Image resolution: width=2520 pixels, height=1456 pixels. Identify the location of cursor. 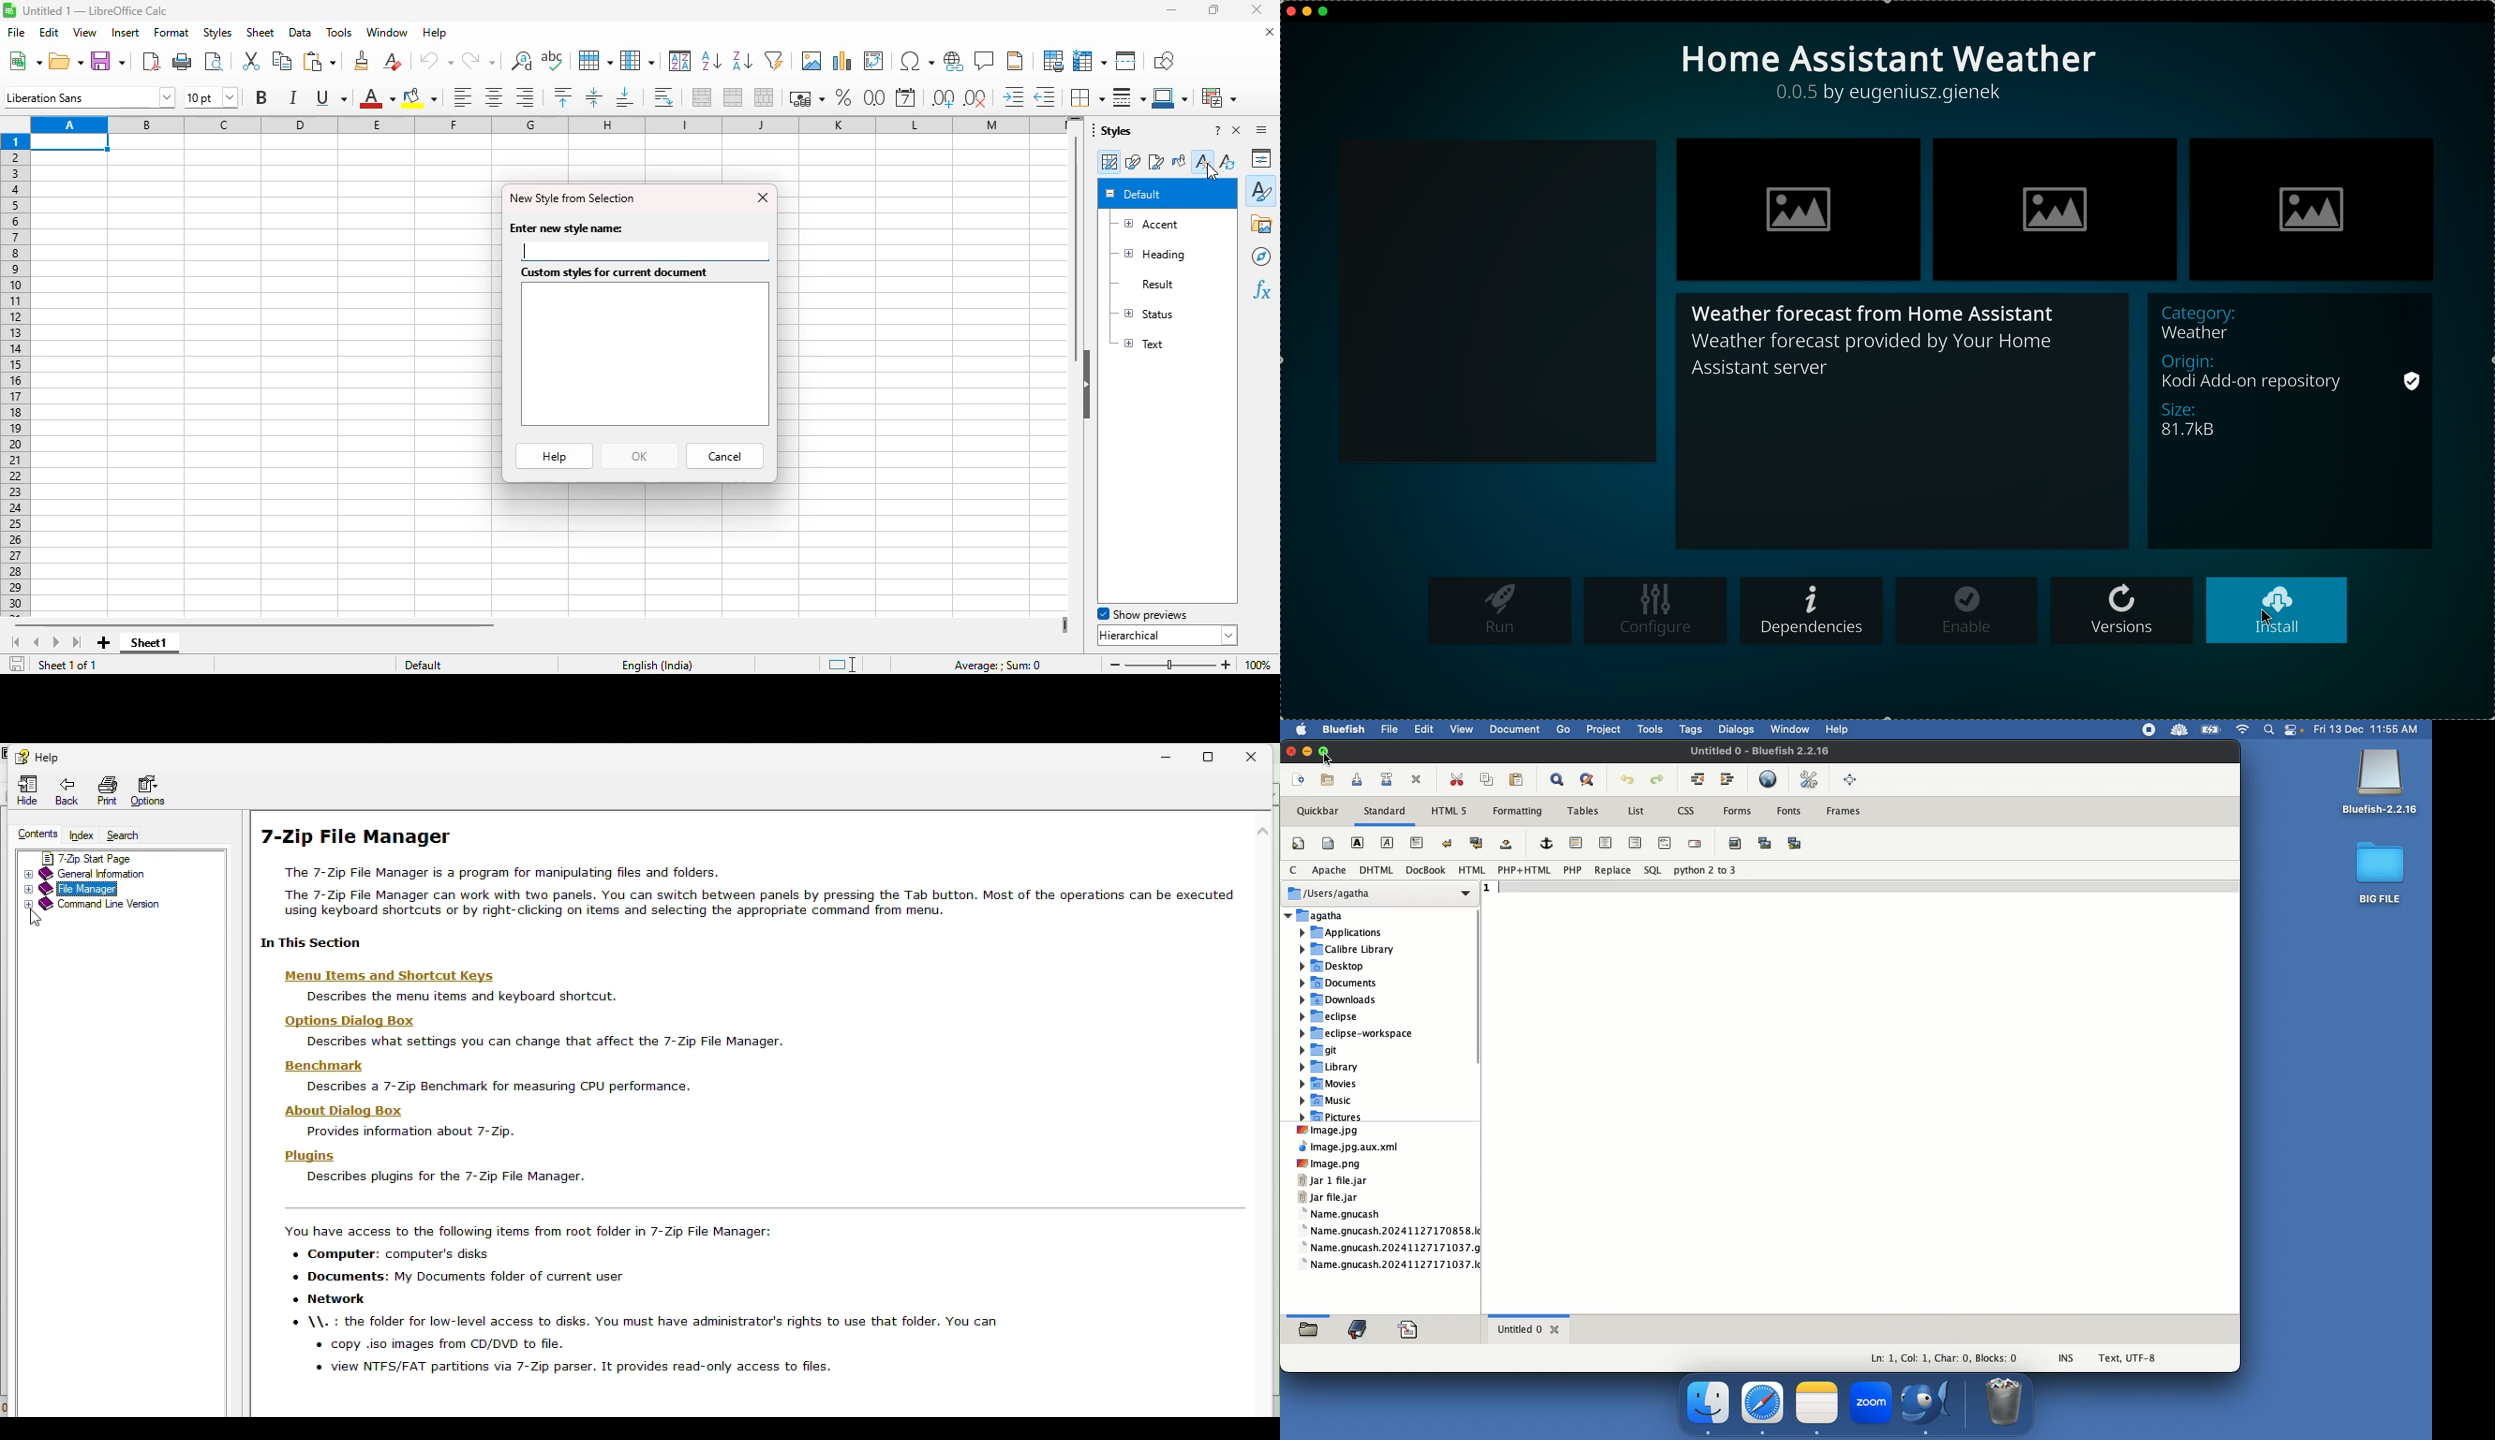
(1212, 172).